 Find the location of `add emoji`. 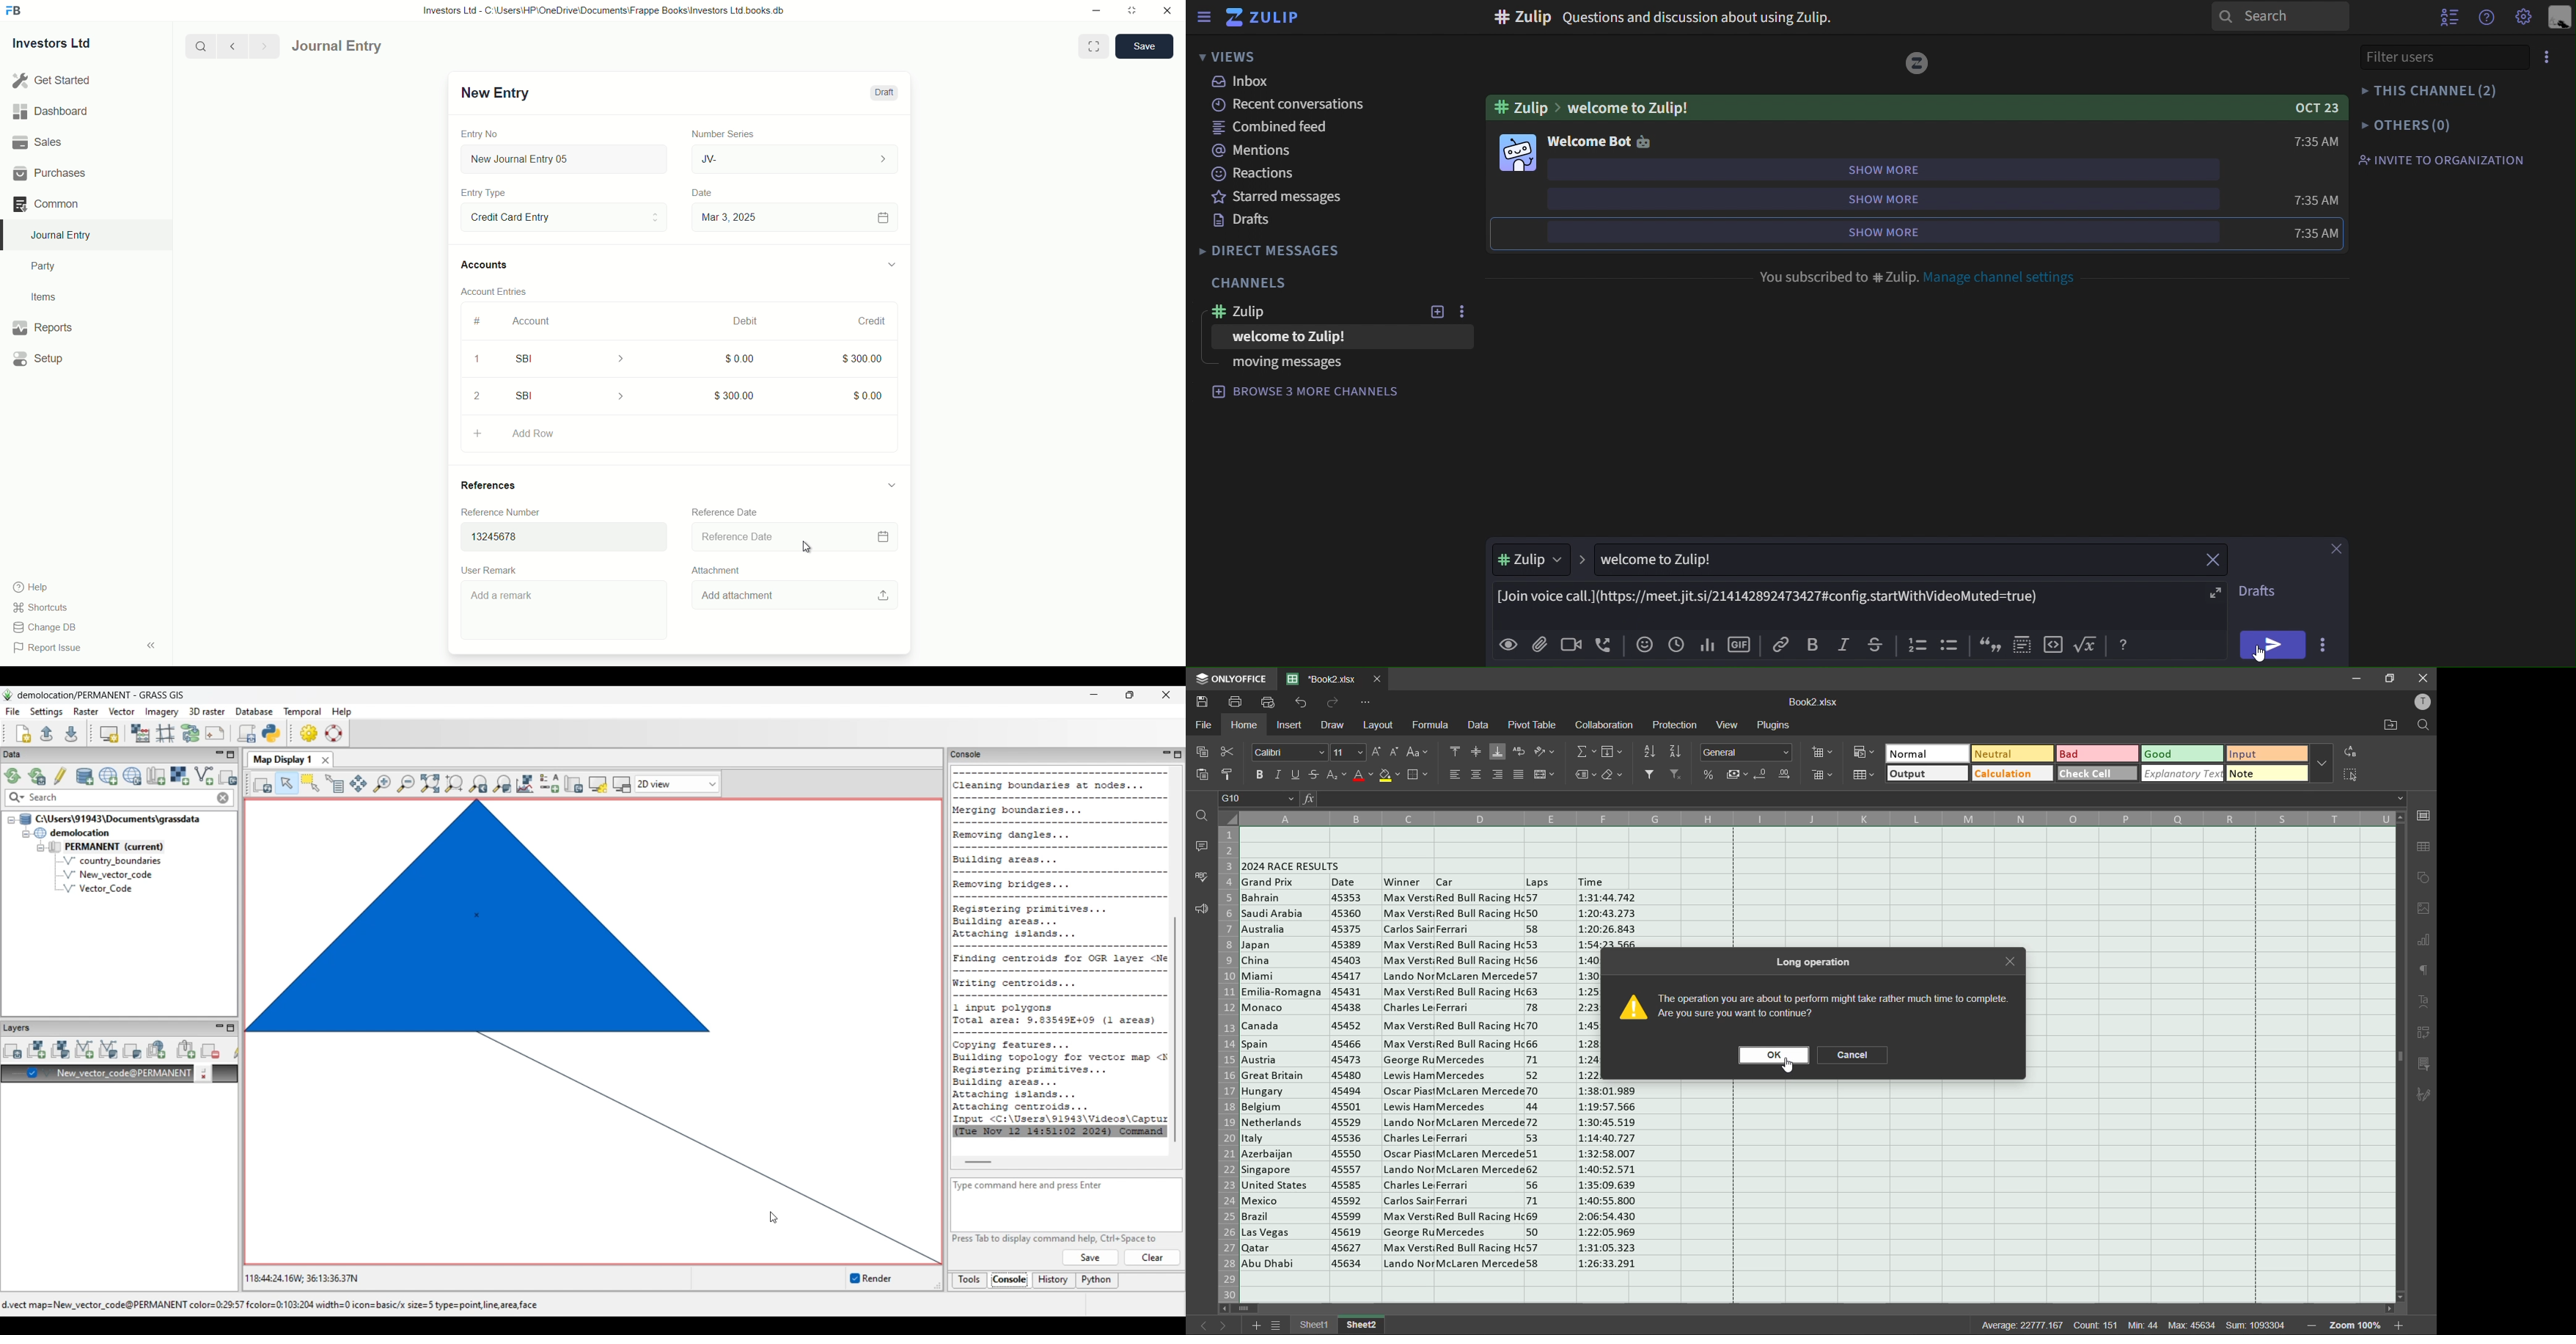

add emoji is located at coordinates (1645, 644).